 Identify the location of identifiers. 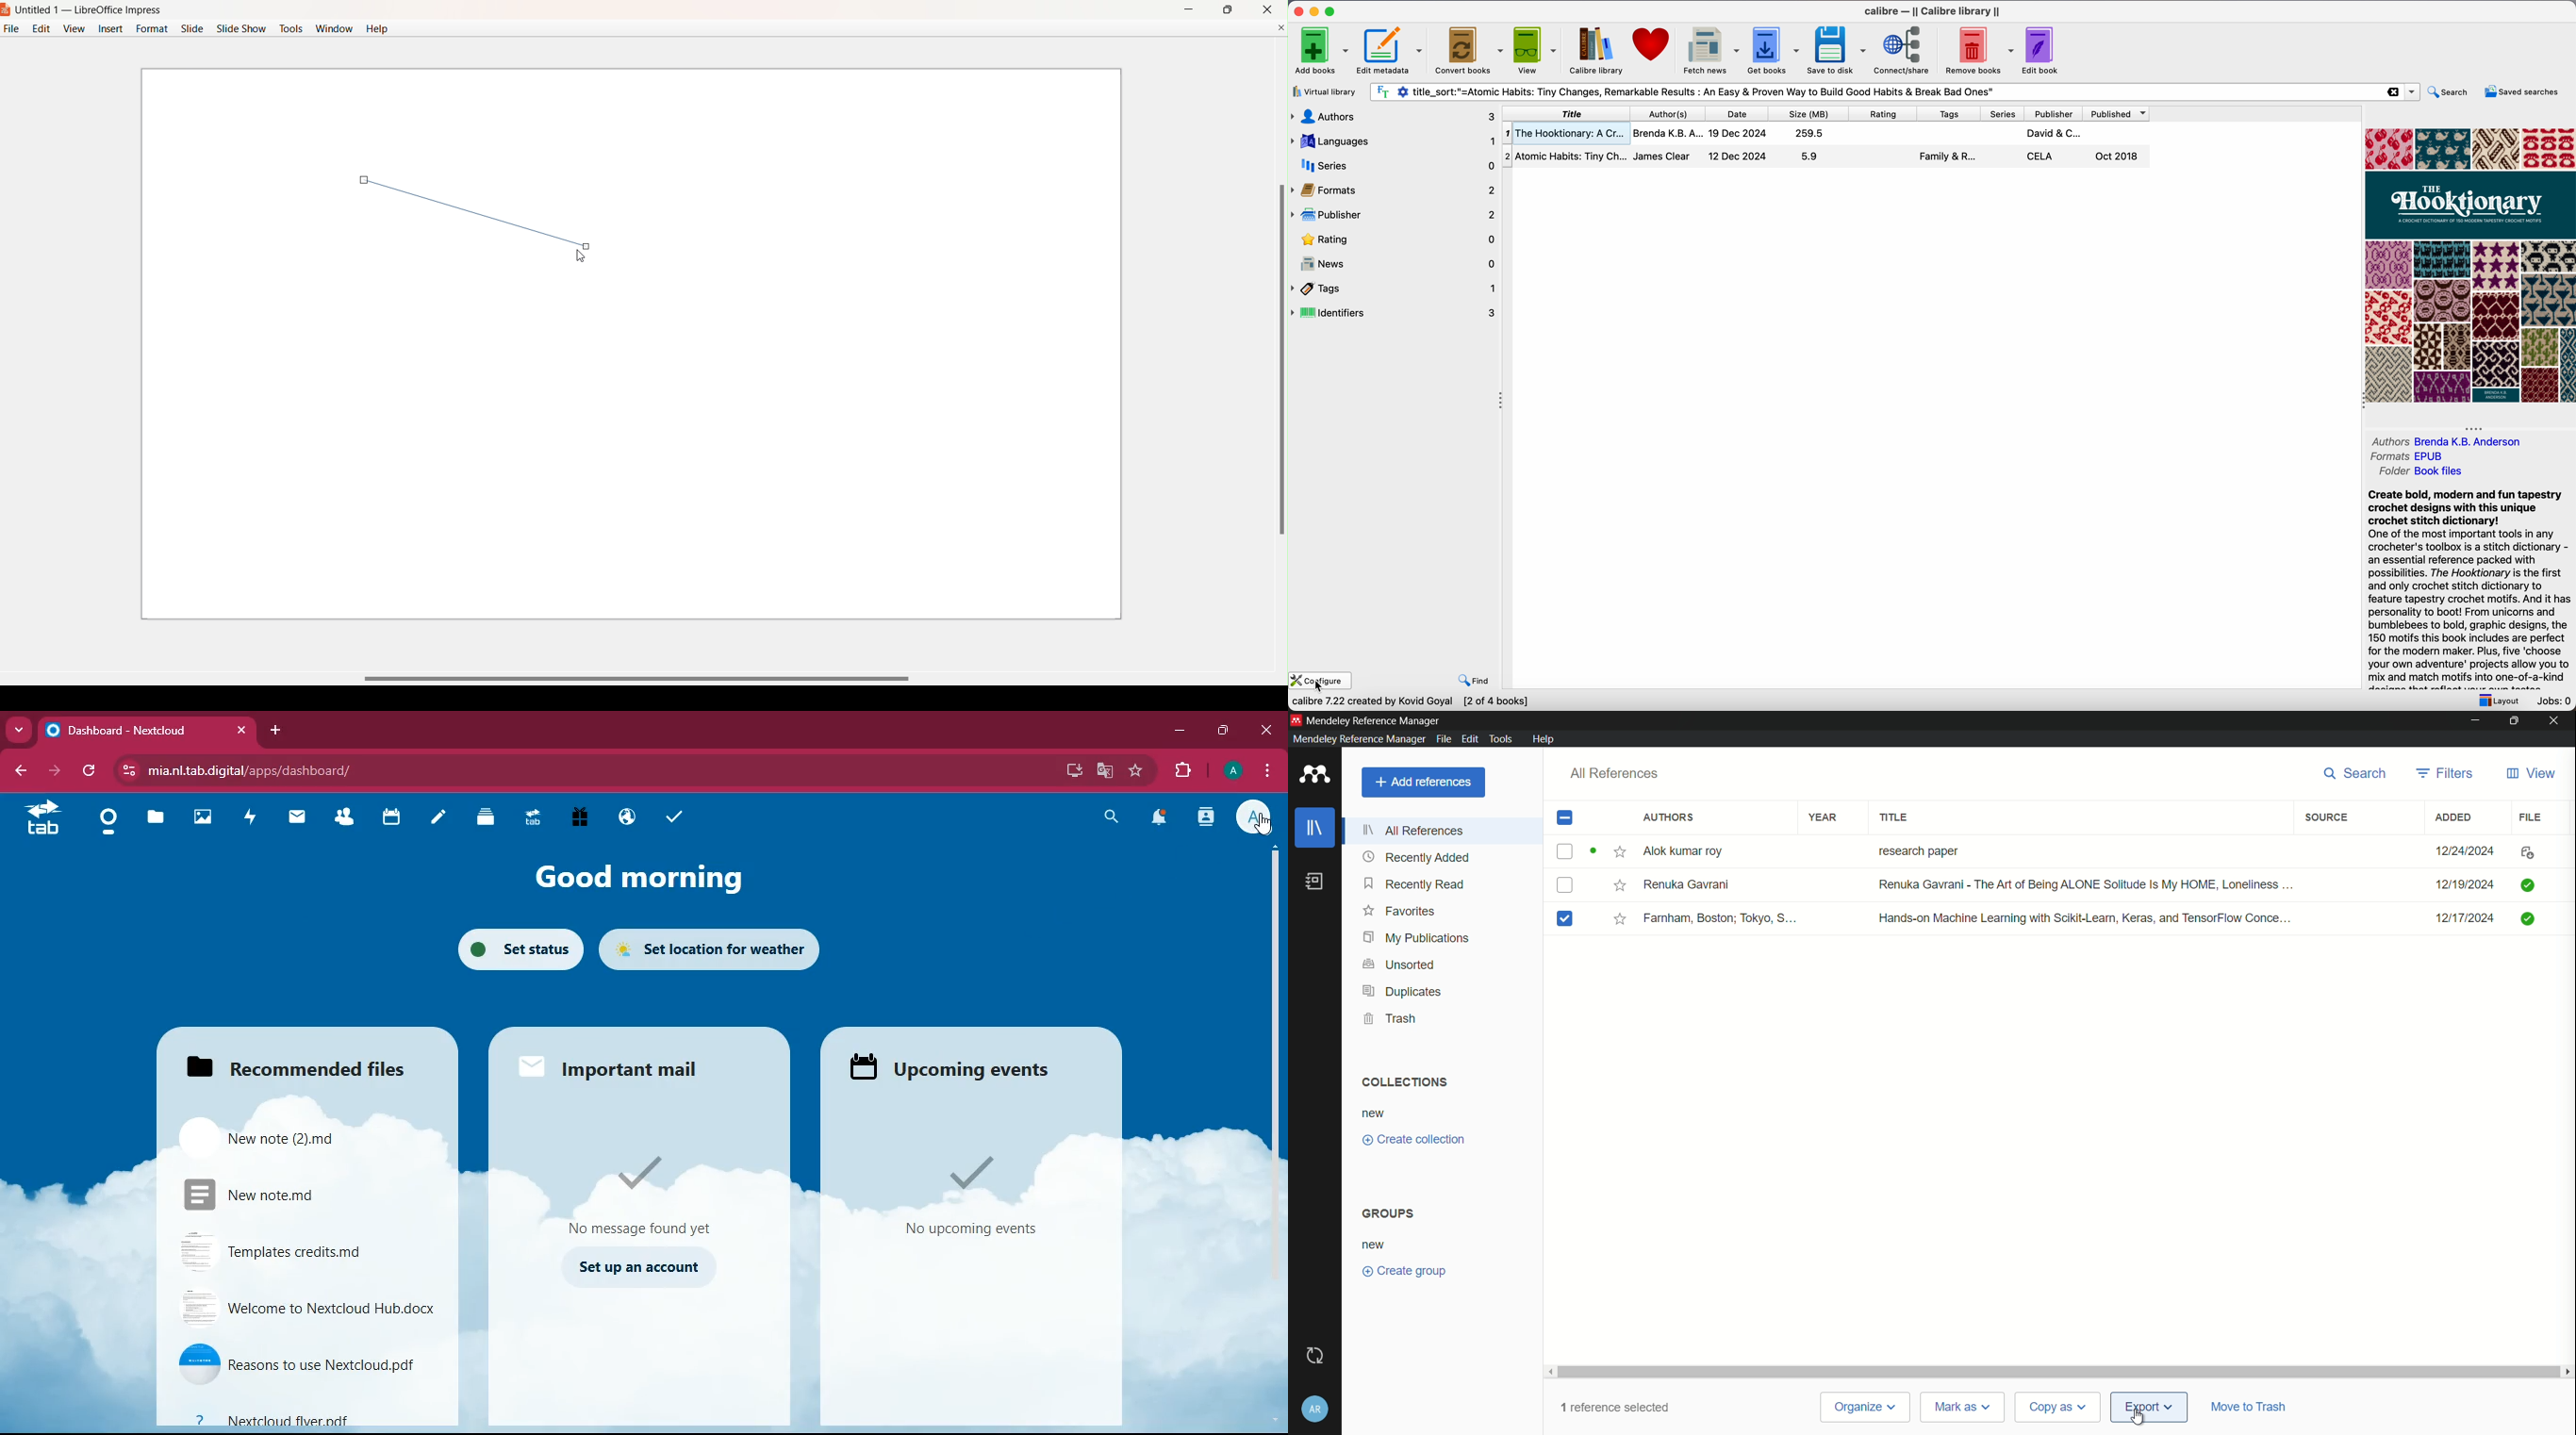
(1395, 312).